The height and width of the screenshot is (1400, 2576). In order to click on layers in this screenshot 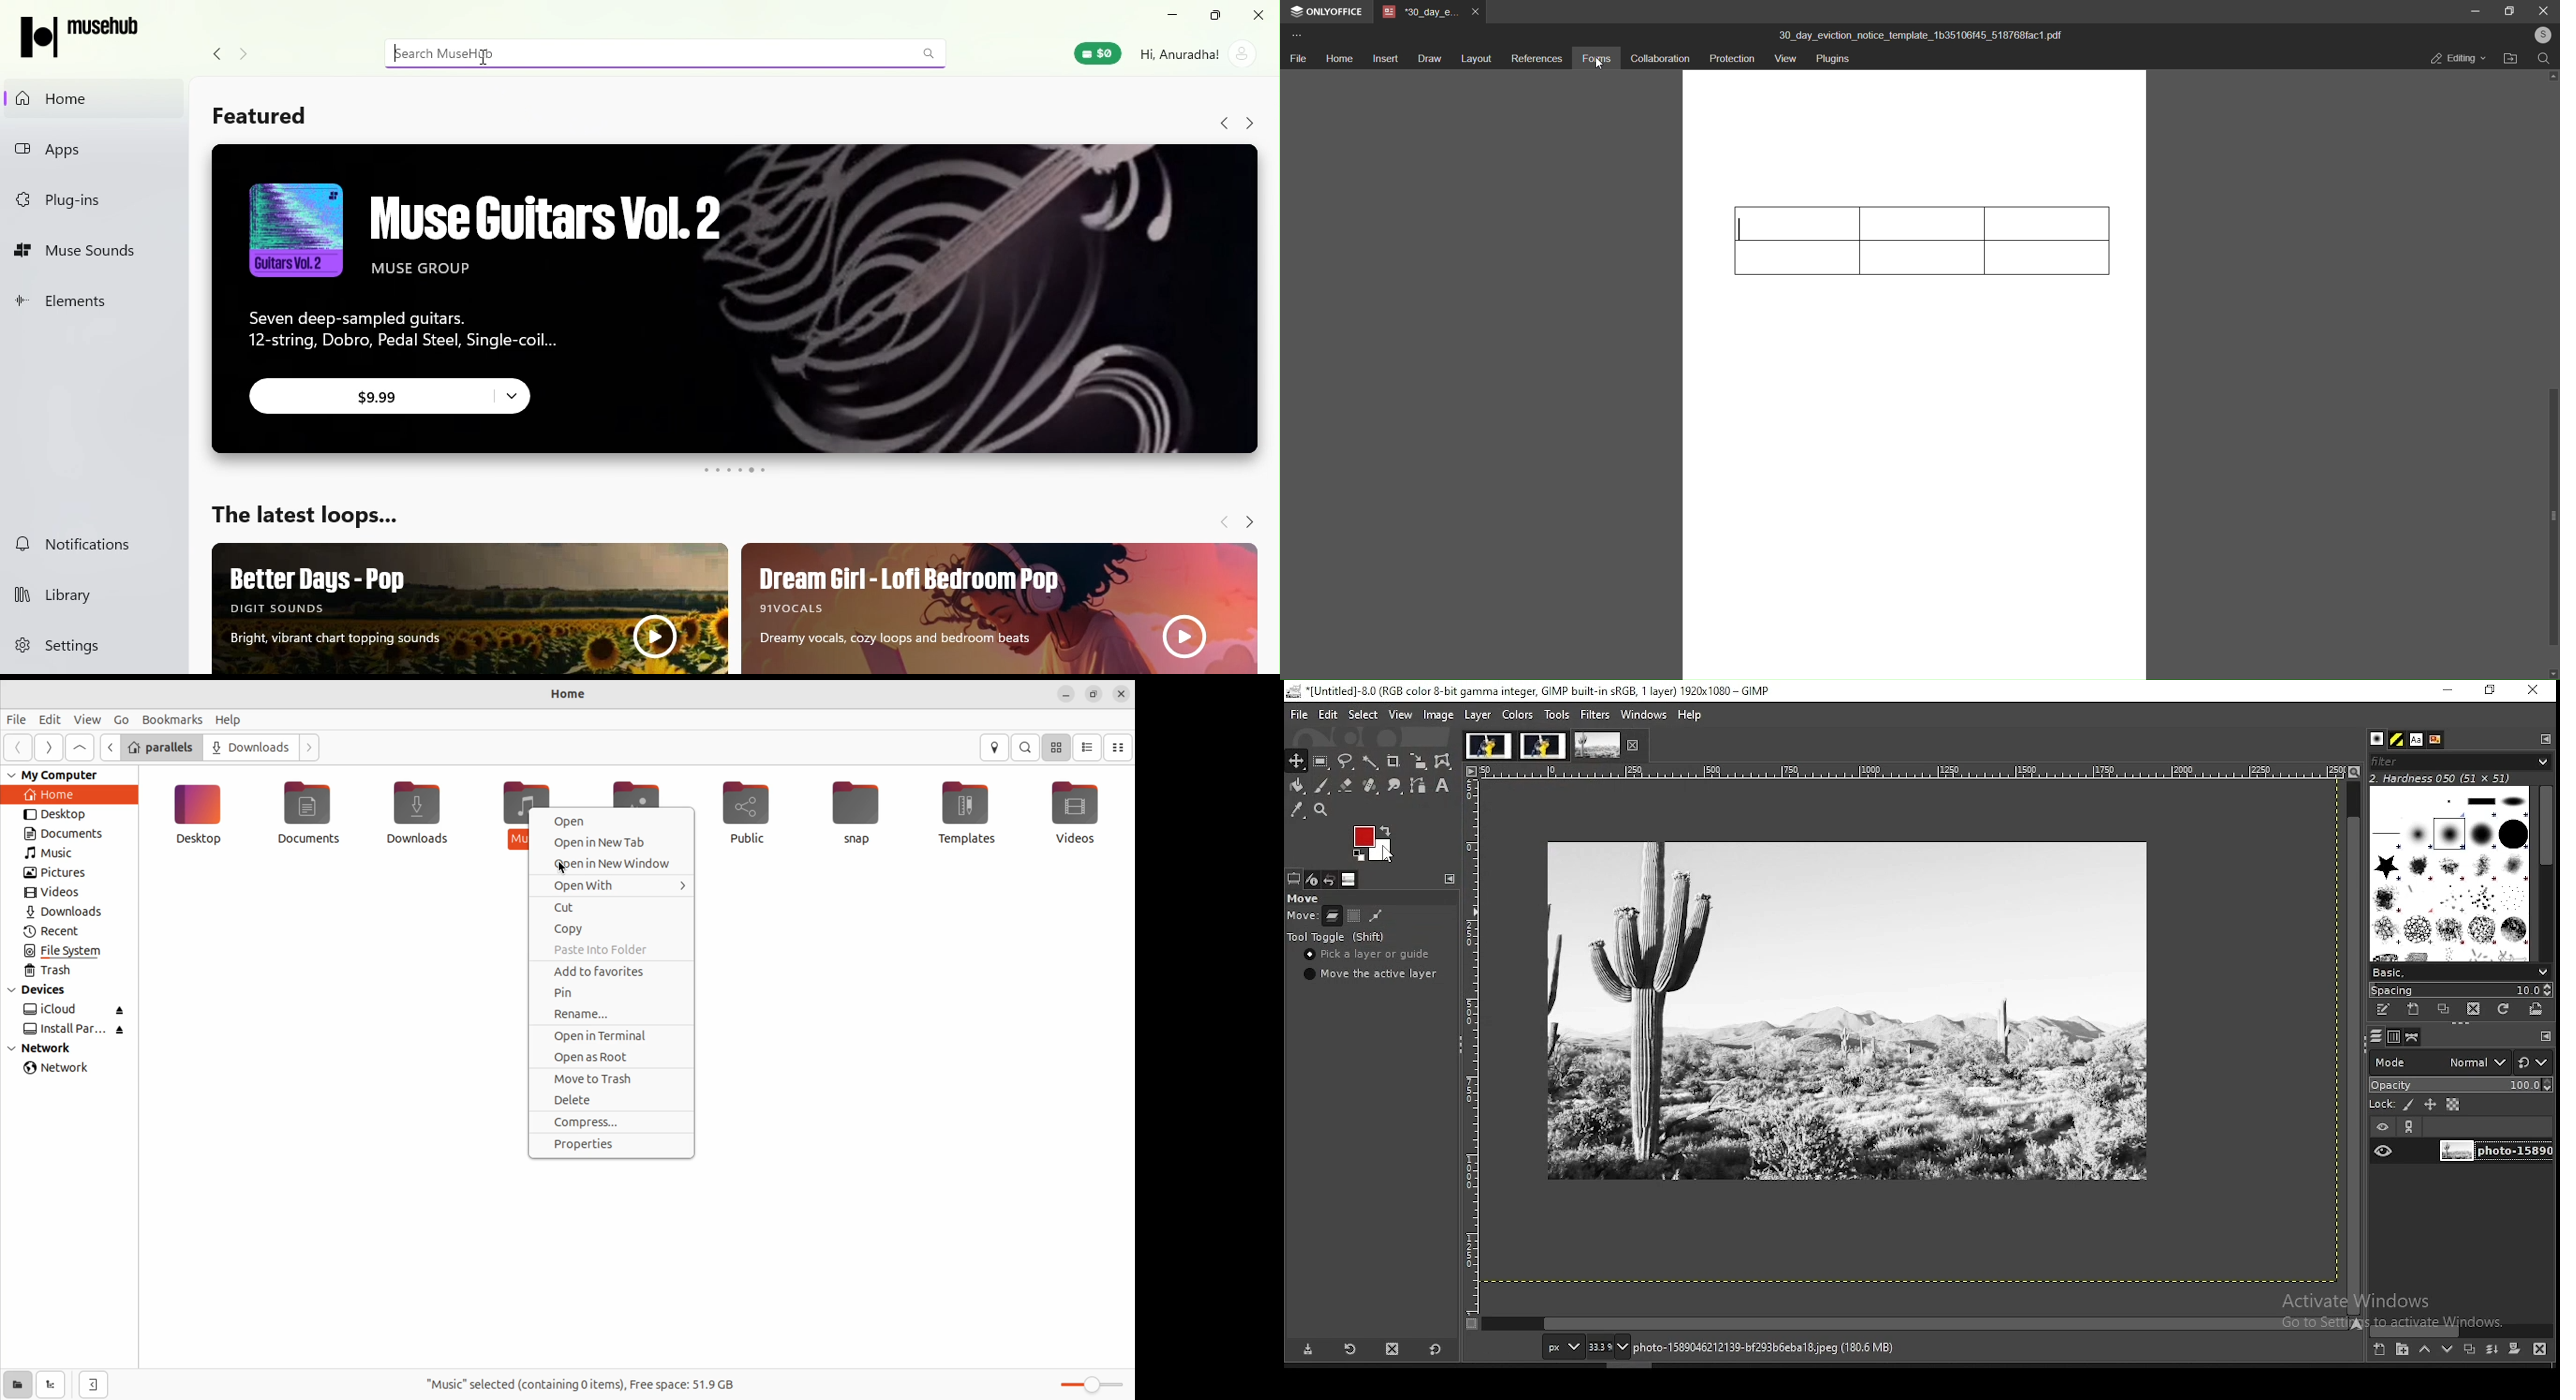, I will do `click(2376, 1037)`.